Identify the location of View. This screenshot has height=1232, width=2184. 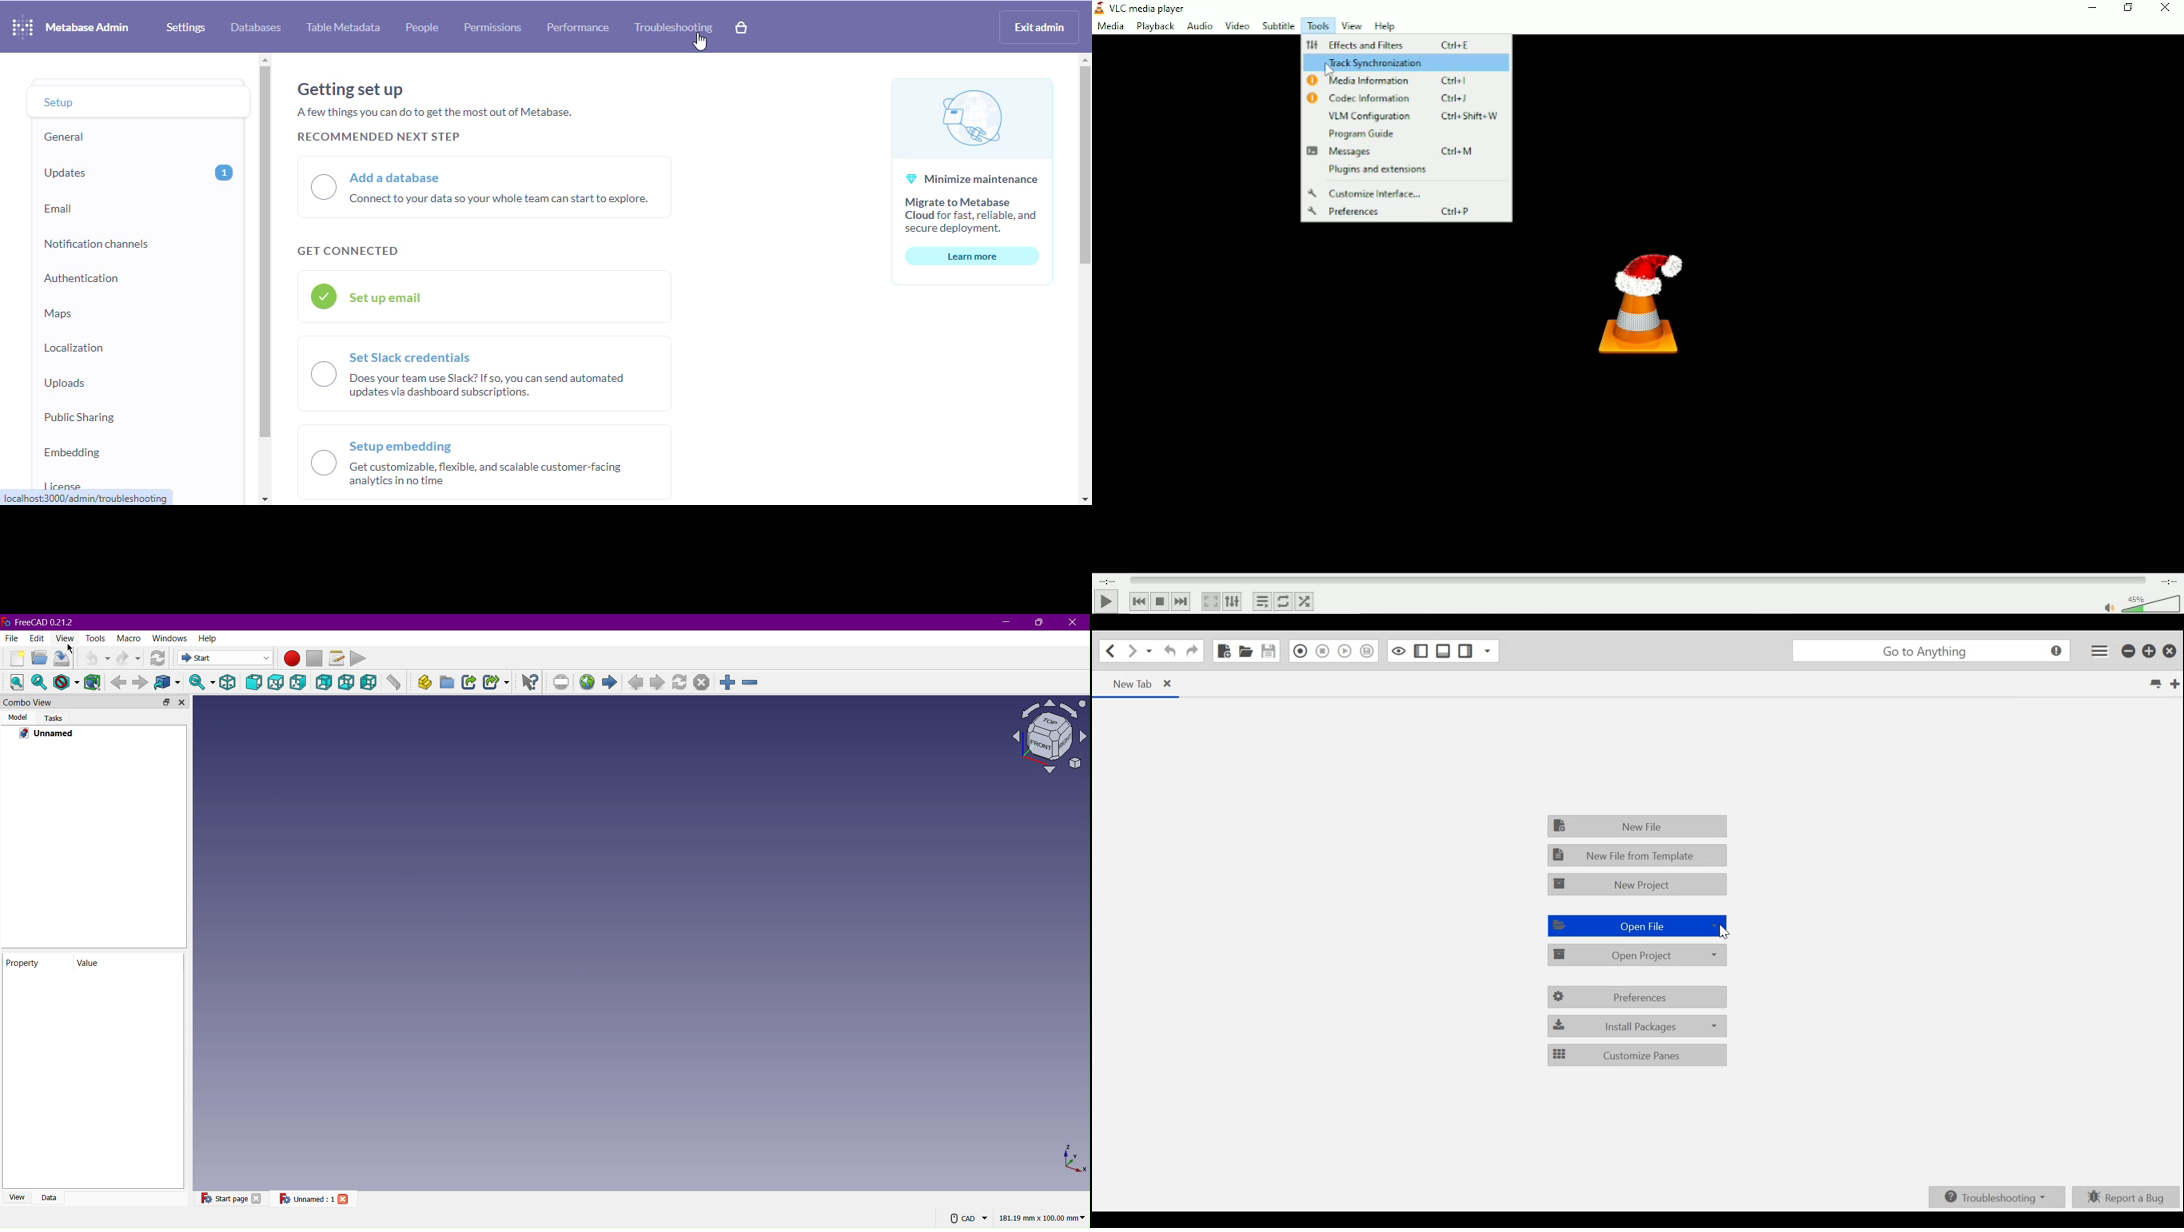
(67, 637).